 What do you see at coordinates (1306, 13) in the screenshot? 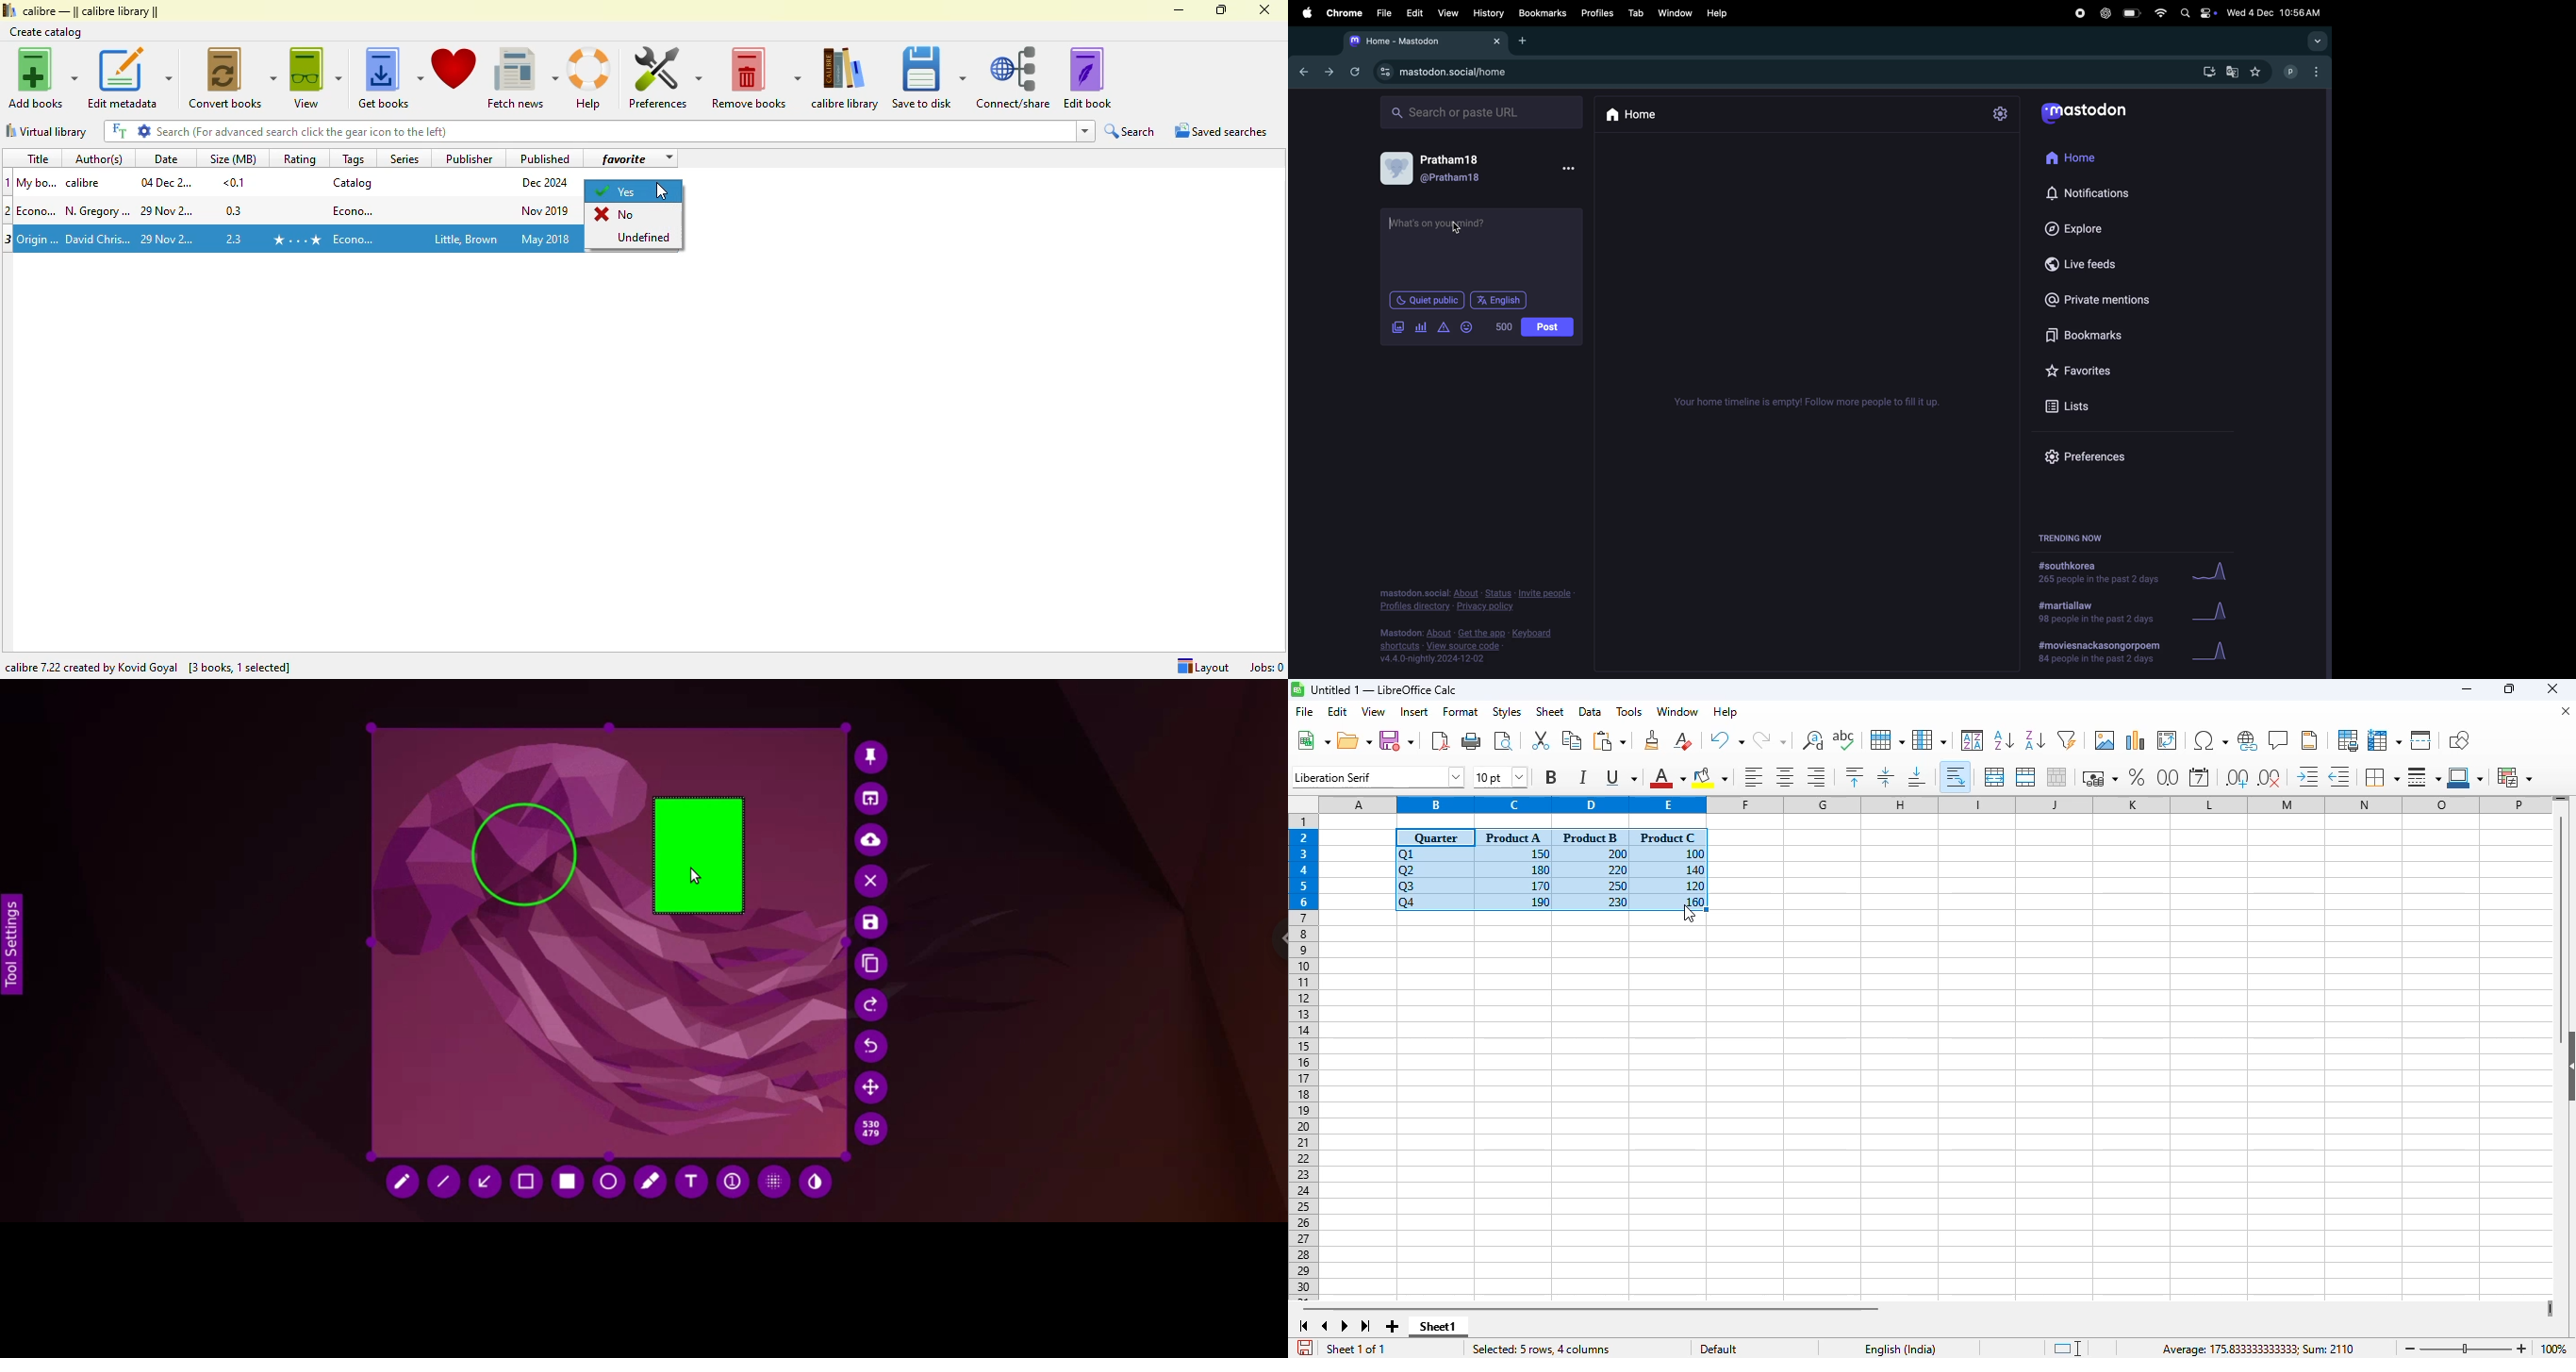
I see `apple menu` at bounding box center [1306, 13].